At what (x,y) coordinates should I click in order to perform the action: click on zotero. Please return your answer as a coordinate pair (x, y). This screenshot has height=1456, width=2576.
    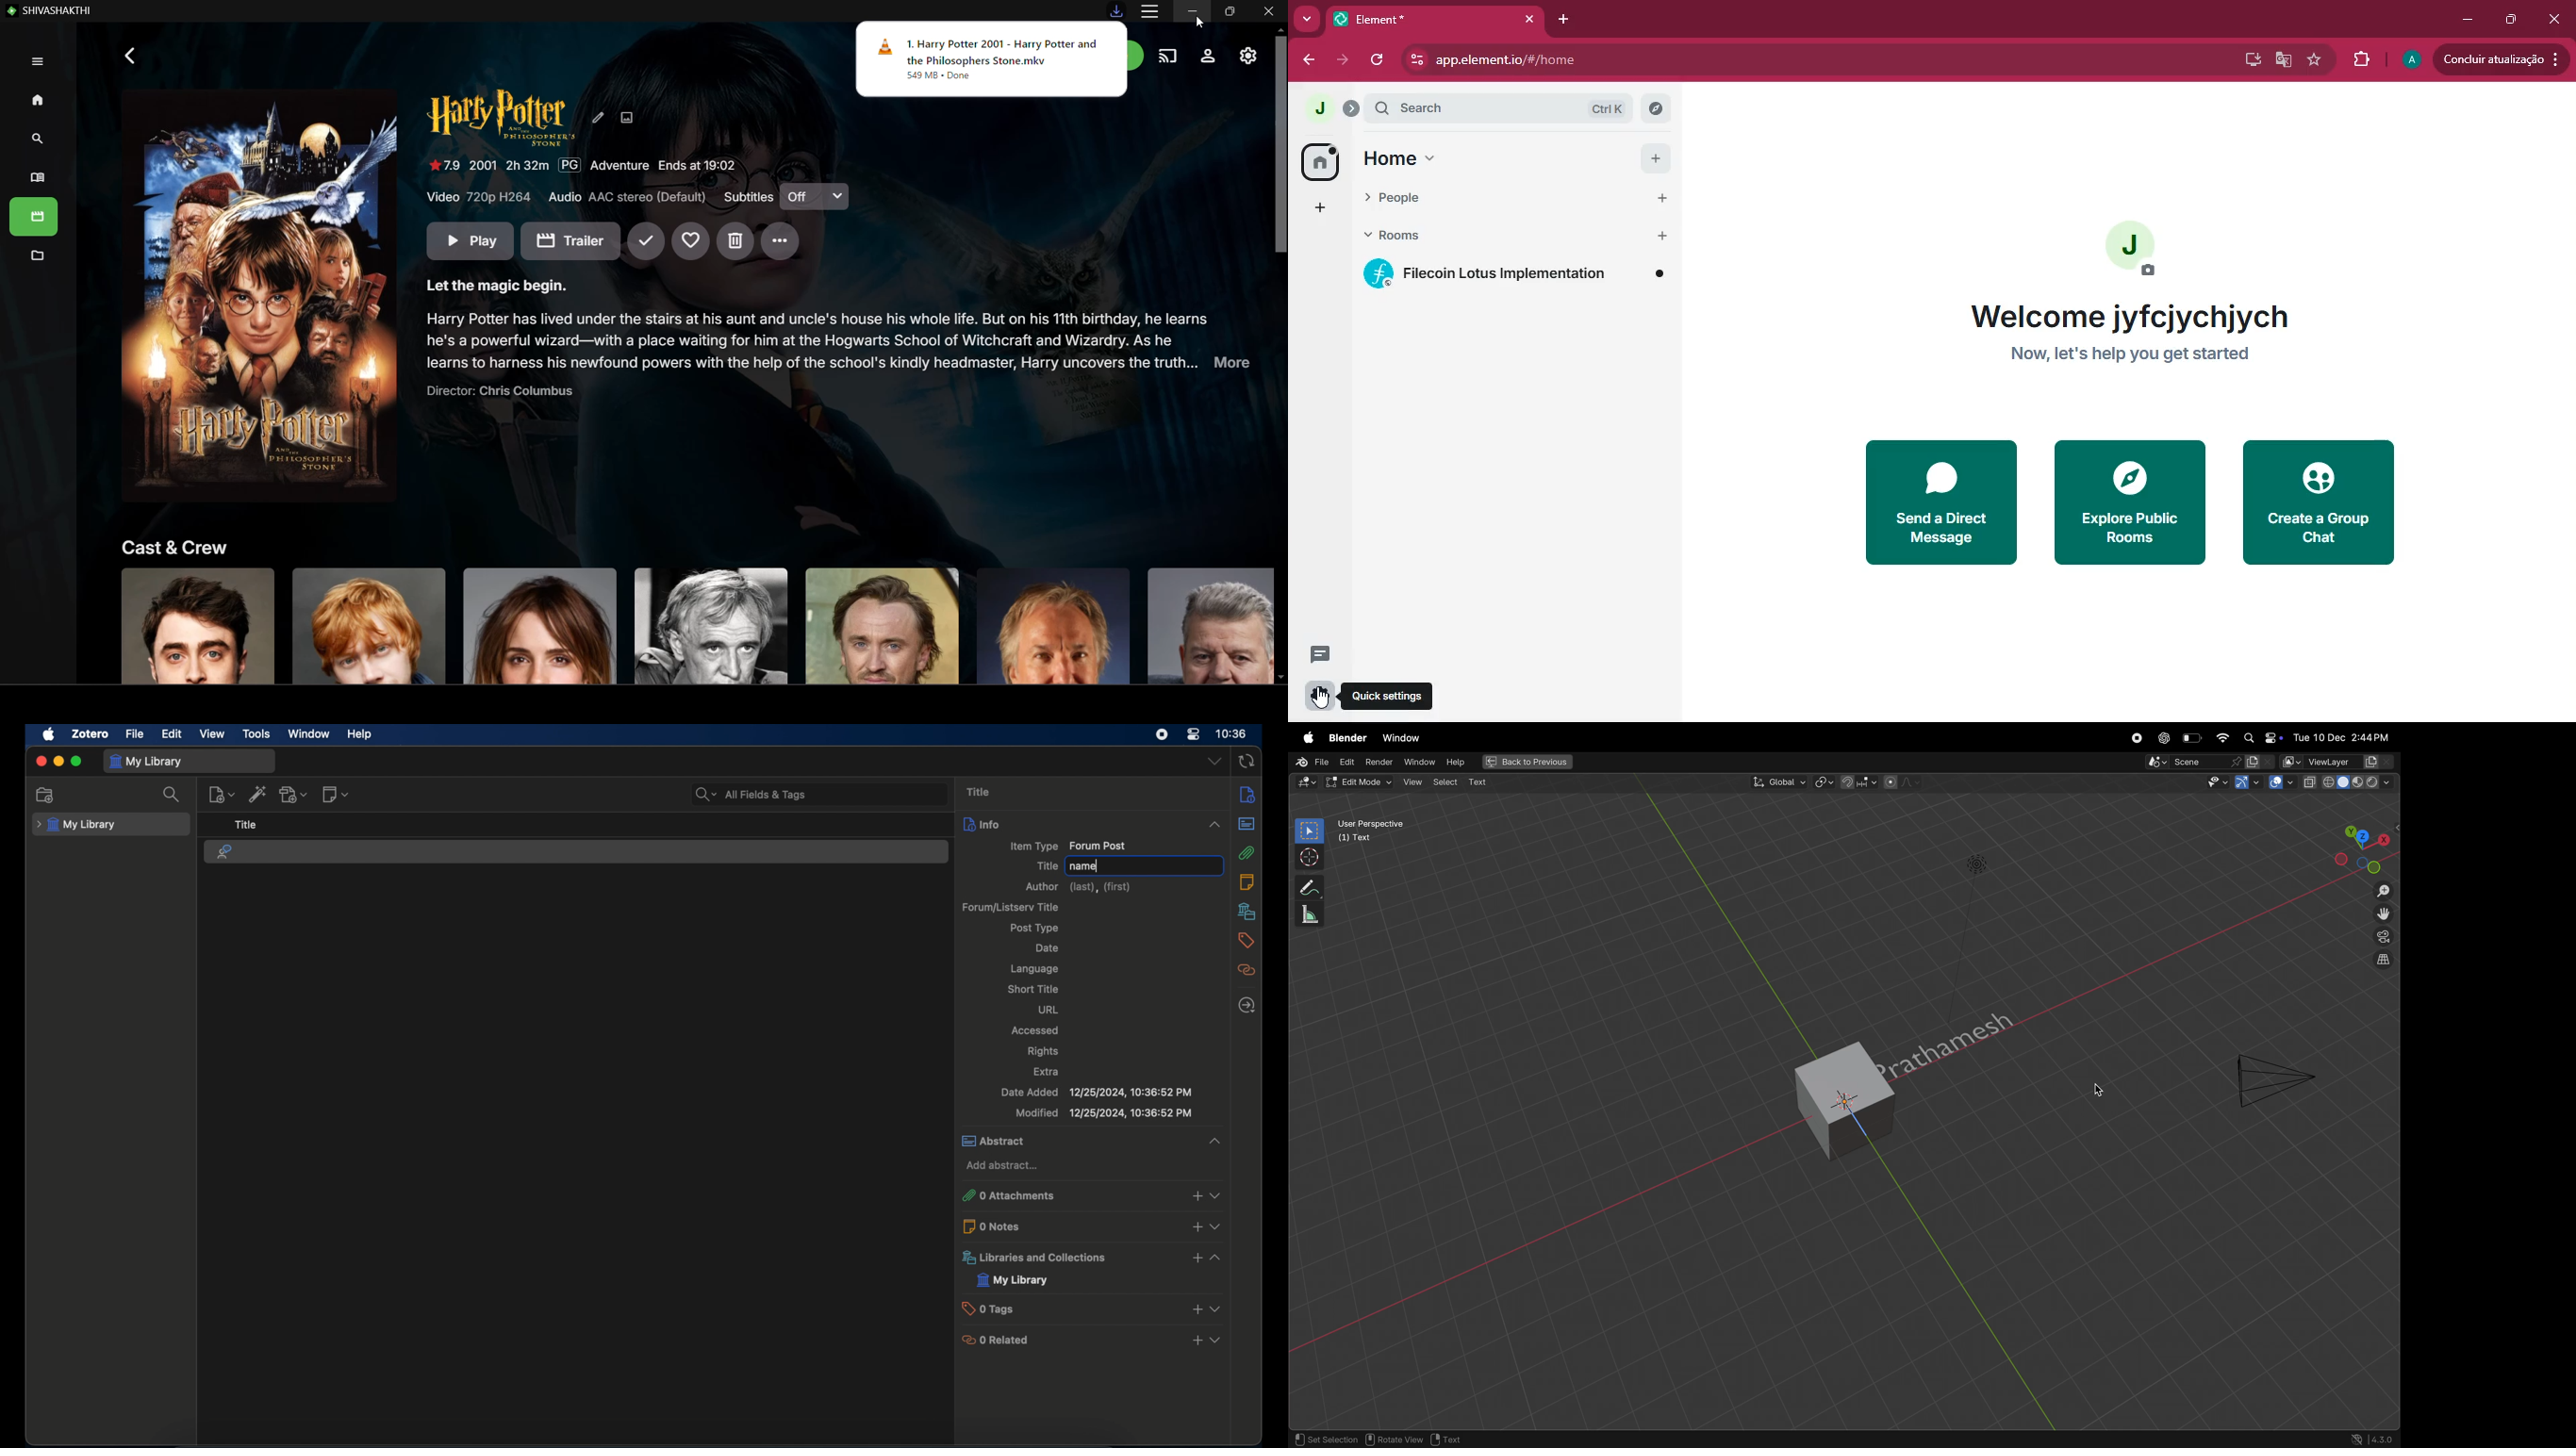
    Looking at the image, I should click on (90, 734).